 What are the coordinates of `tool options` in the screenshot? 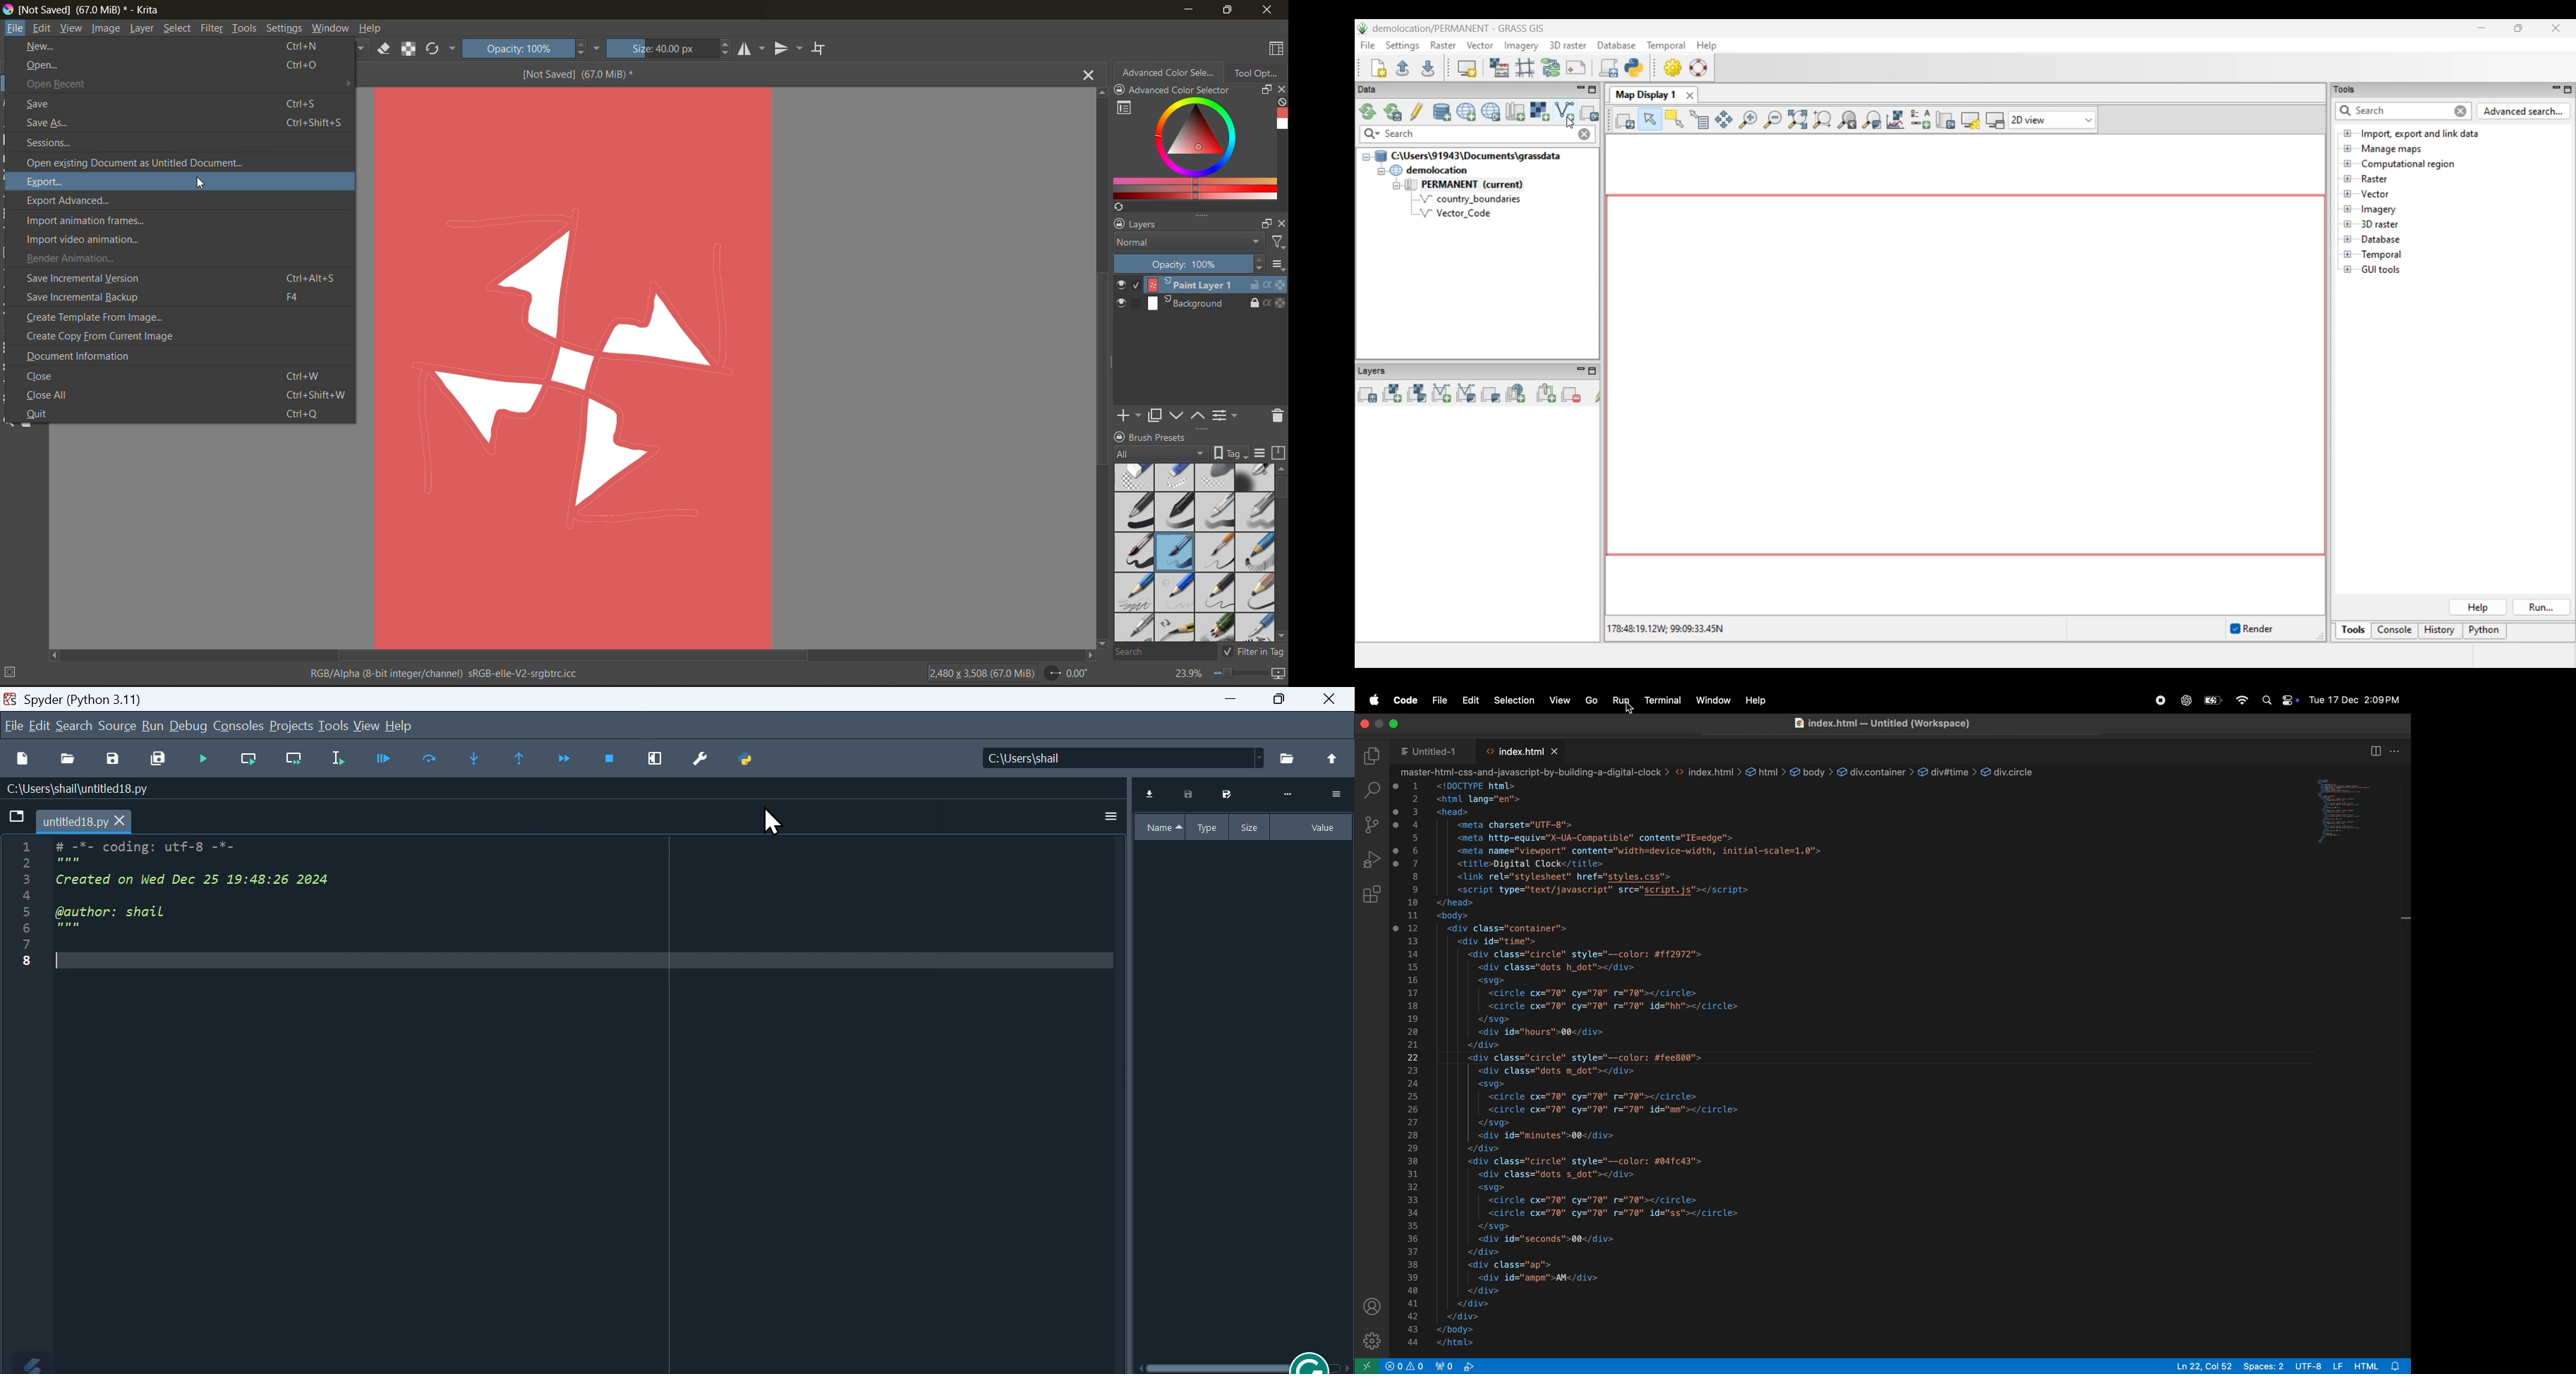 It's located at (1258, 75).